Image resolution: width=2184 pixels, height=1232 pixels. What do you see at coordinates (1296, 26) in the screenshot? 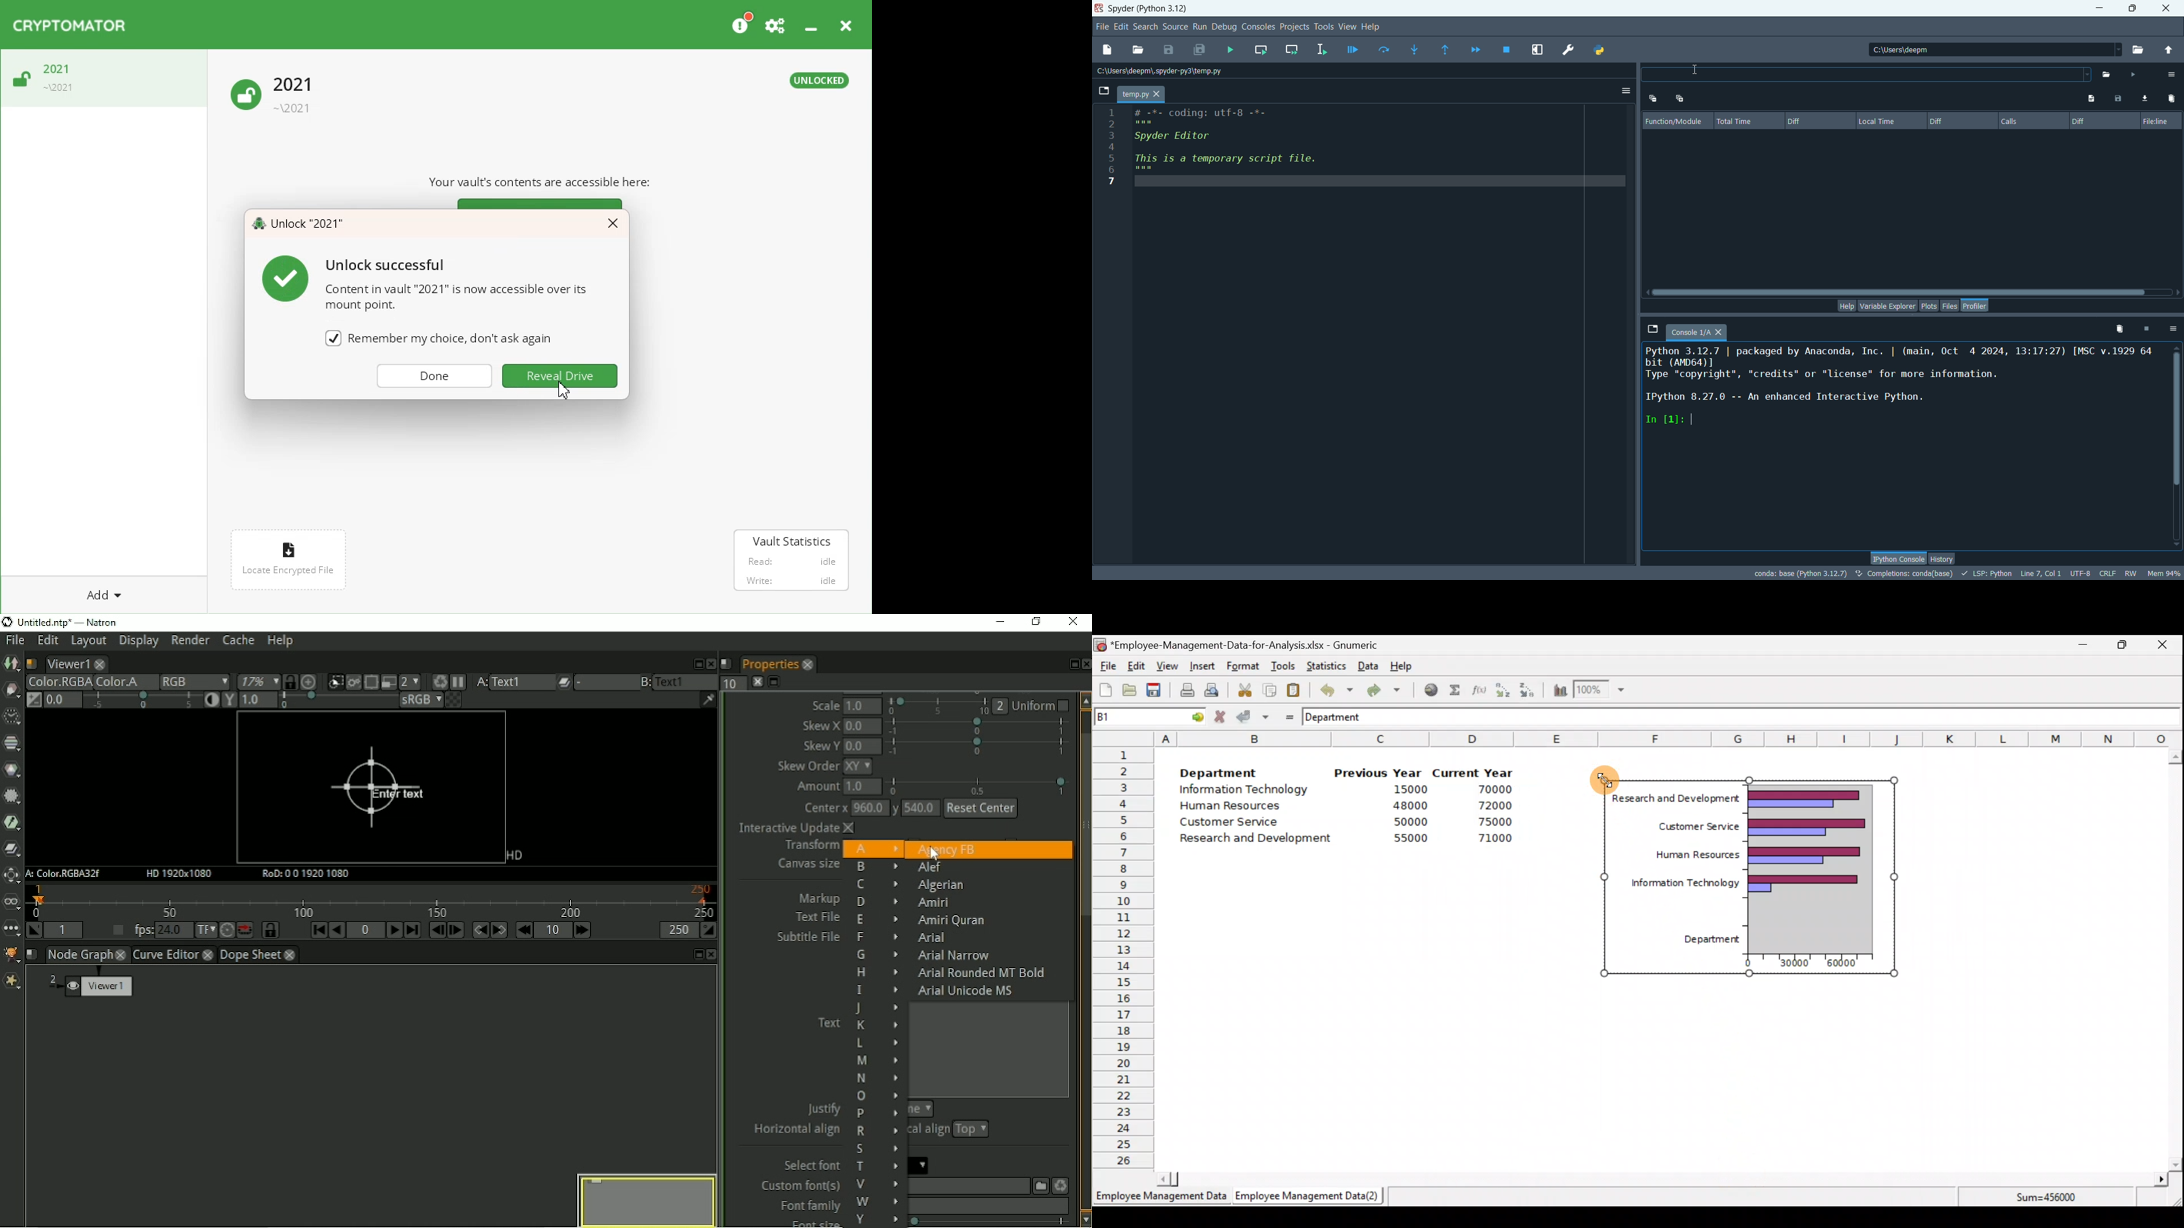
I see `projects` at bounding box center [1296, 26].